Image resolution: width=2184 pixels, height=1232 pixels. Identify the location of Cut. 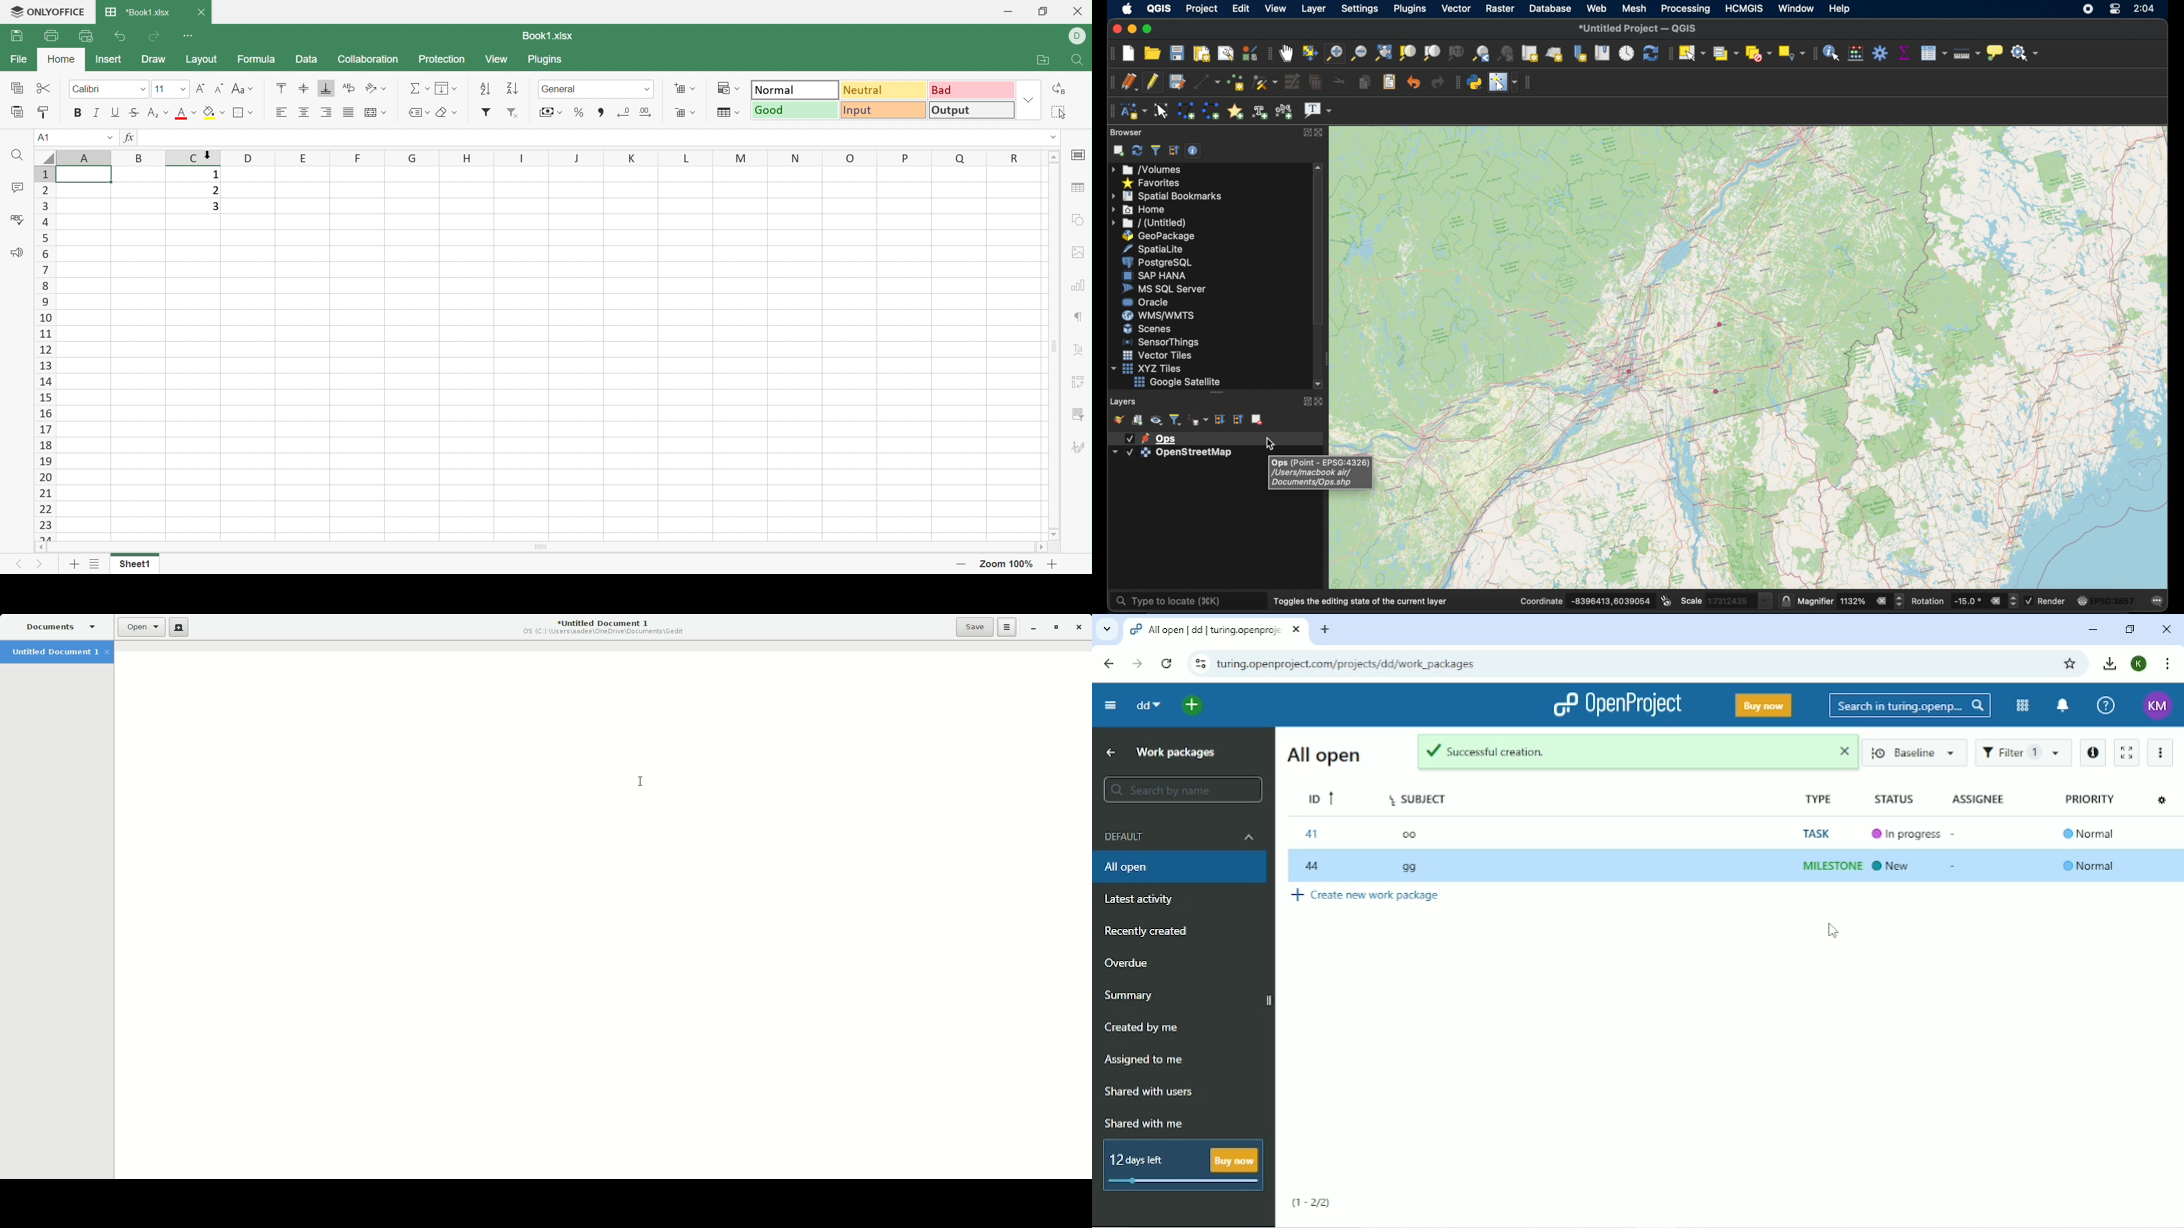
(44, 89).